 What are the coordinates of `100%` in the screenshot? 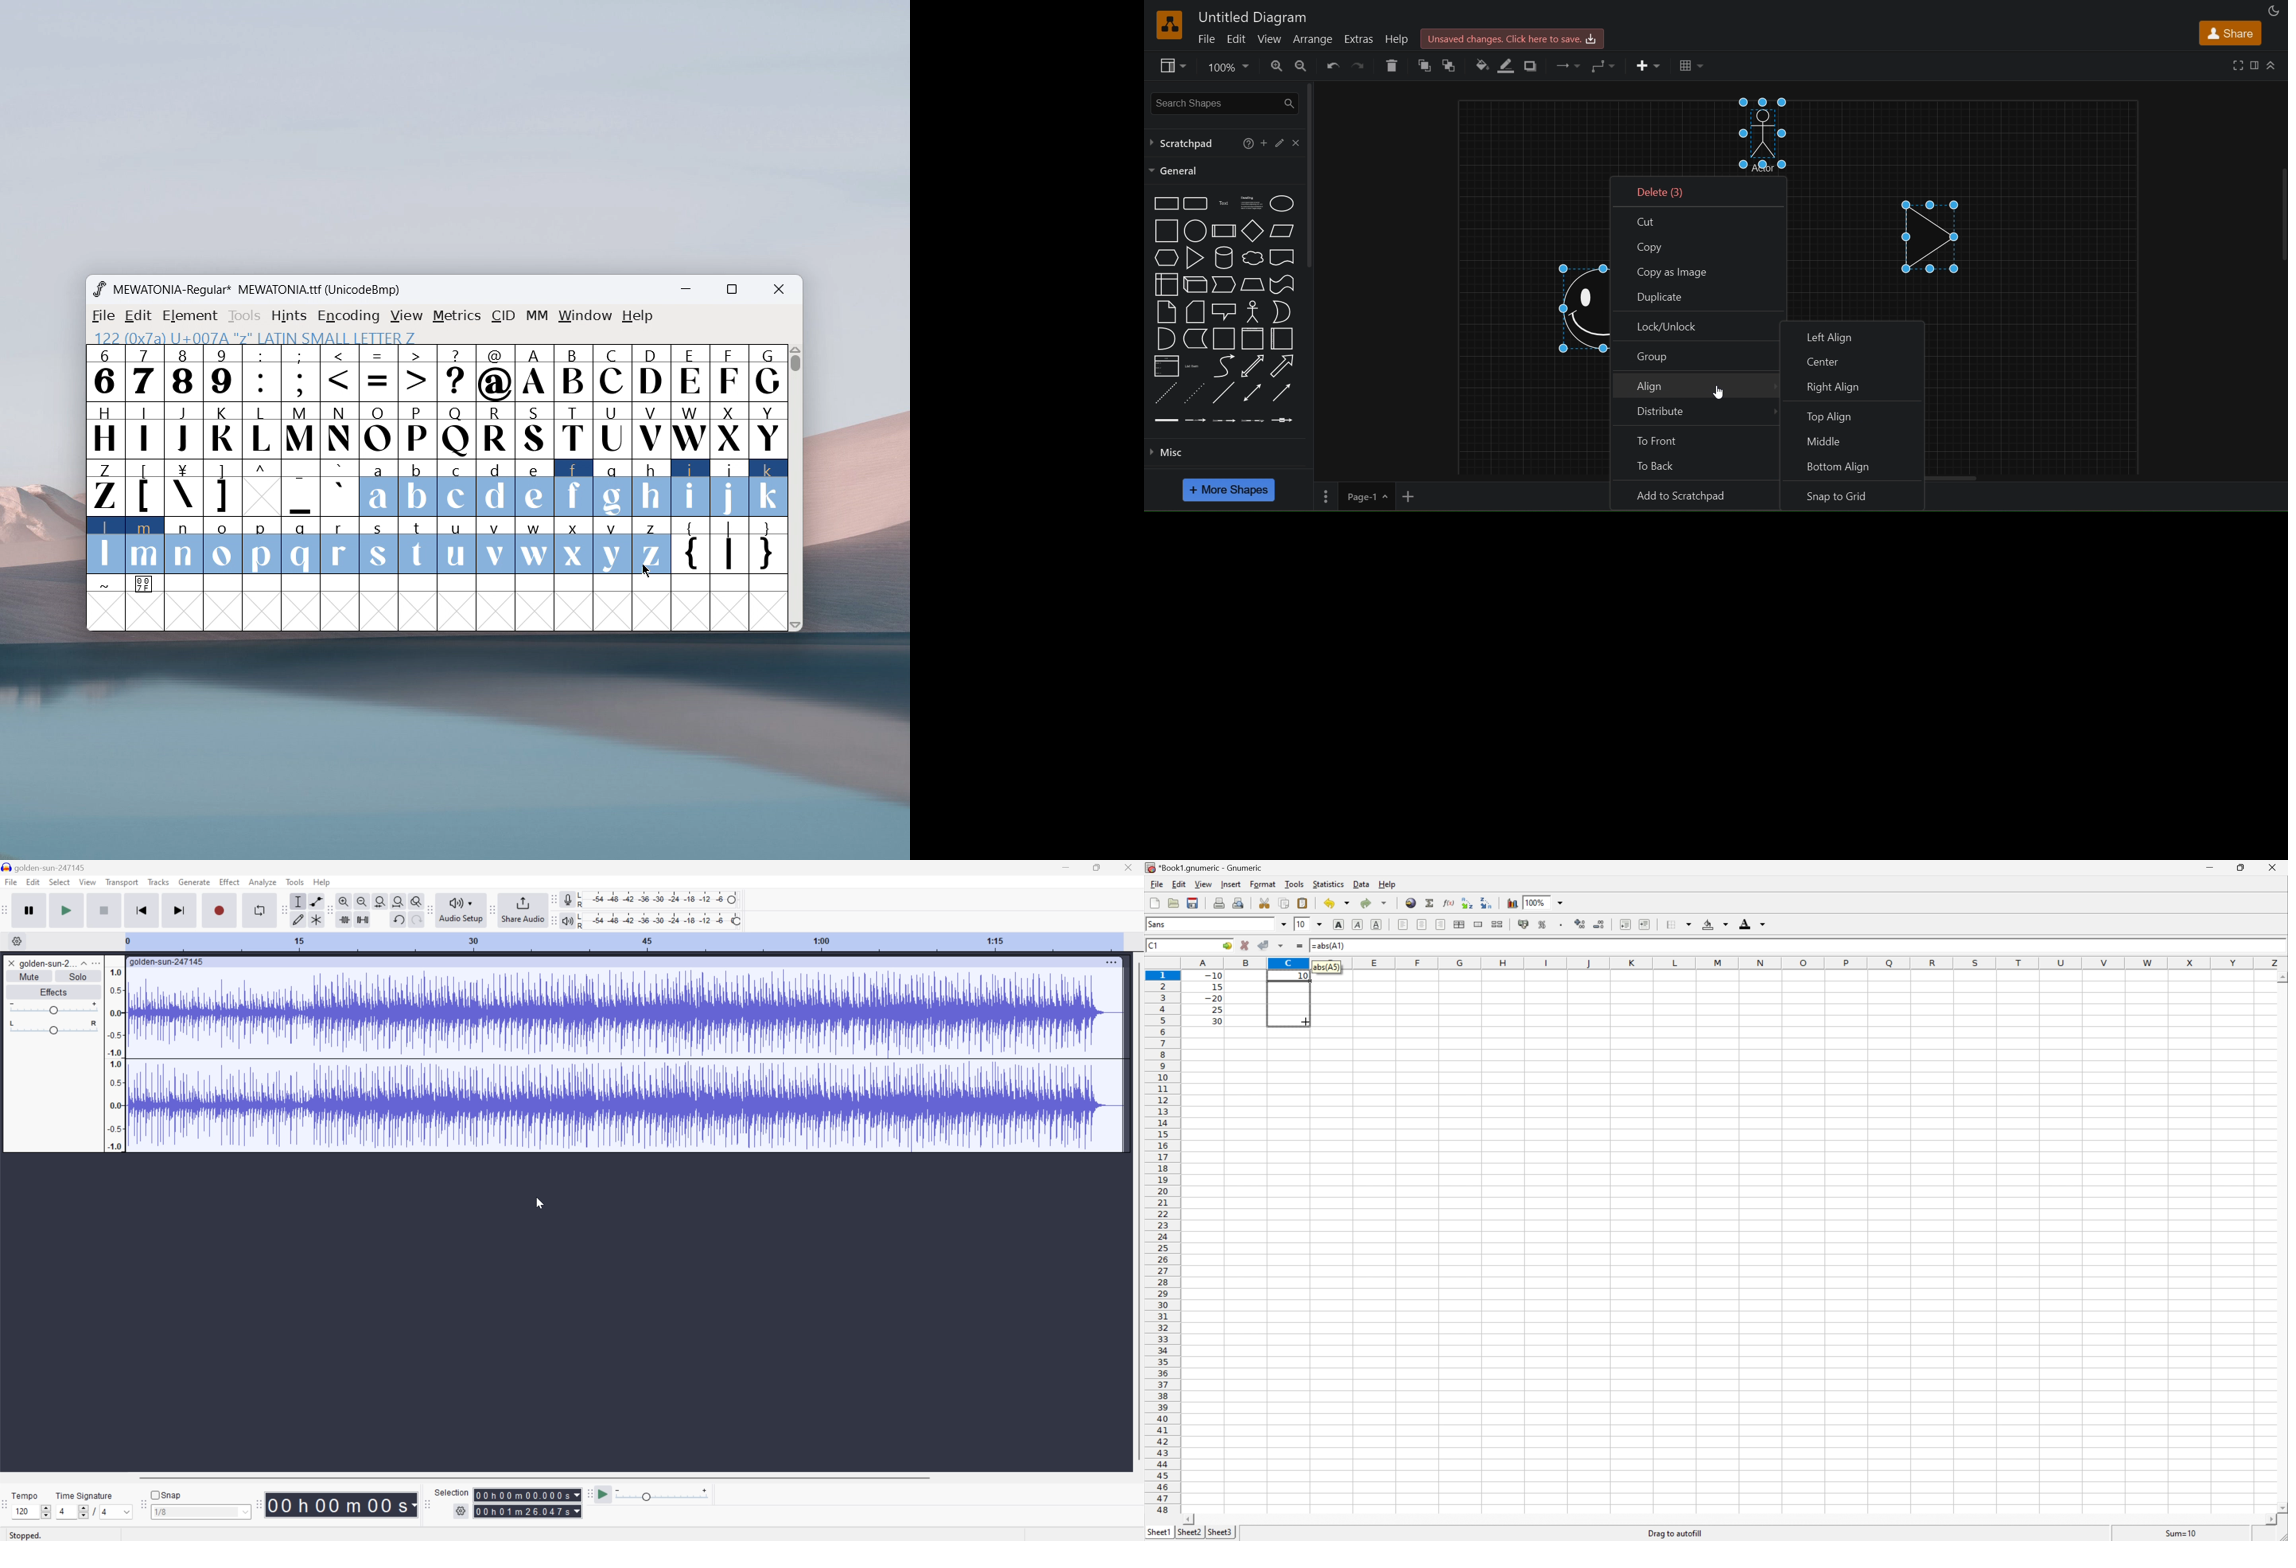 It's located at (1537, 902).